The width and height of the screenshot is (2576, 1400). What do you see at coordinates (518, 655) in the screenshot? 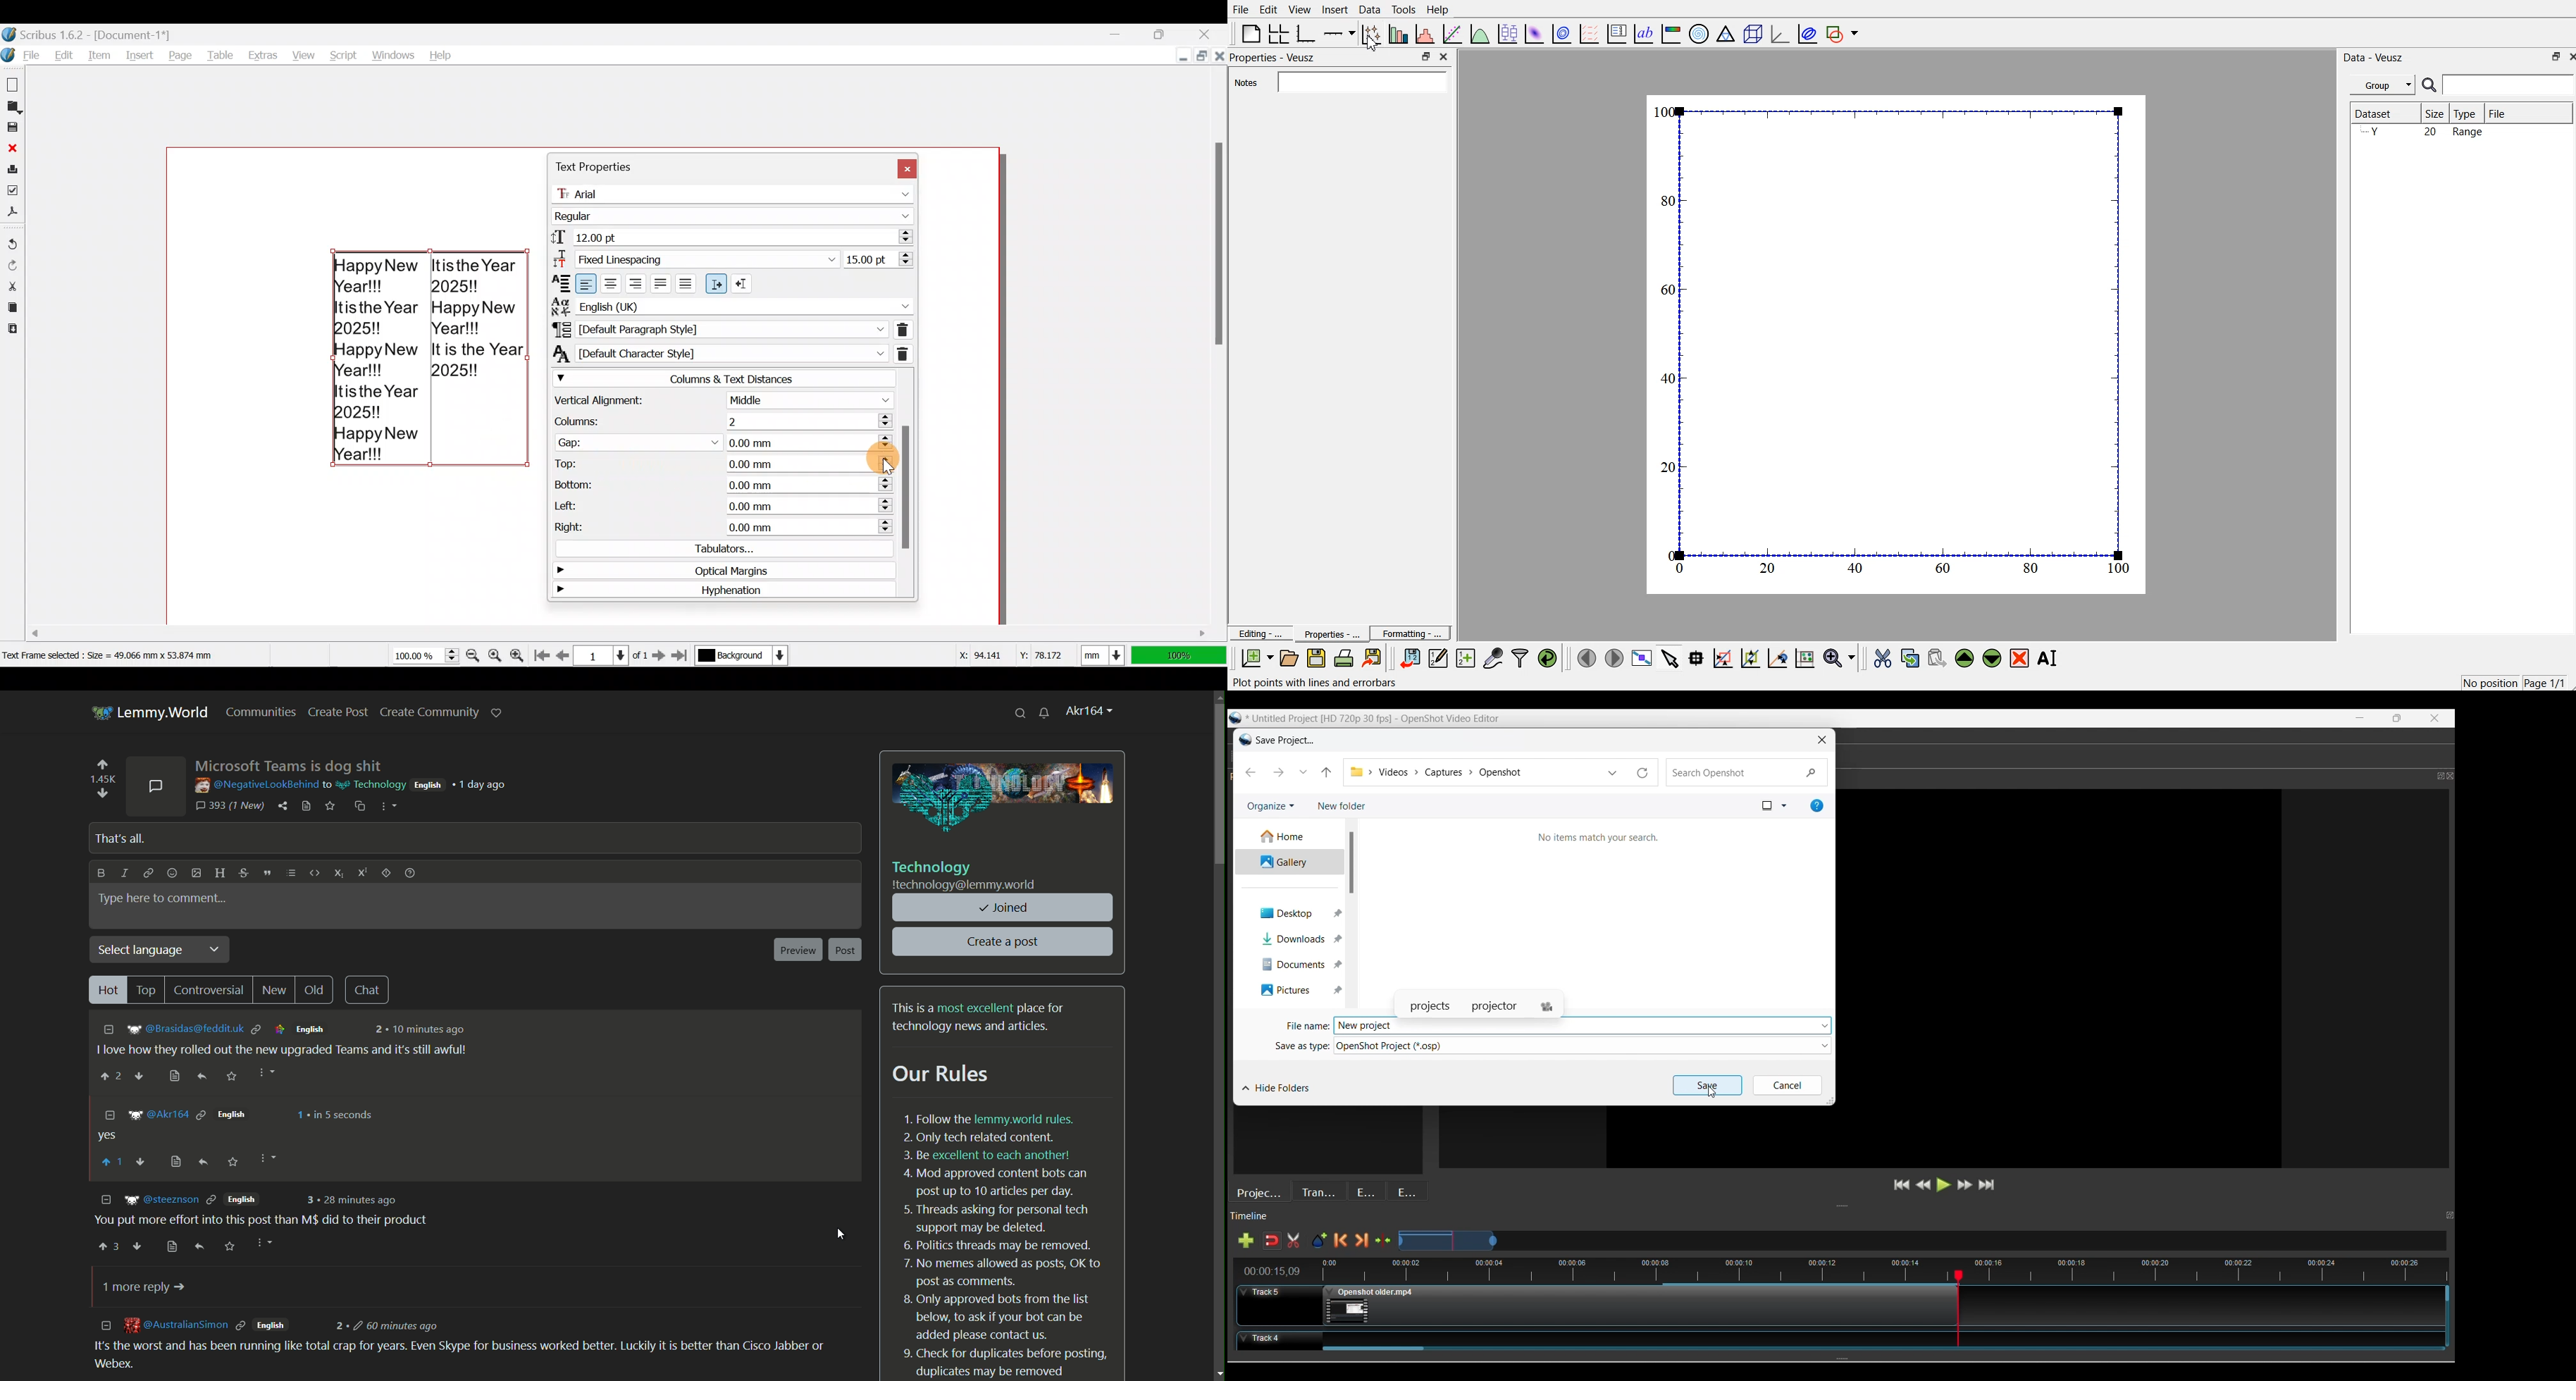
I see `Zoom in by the stepping value in tools preferences` at bounding box center [518, 655].